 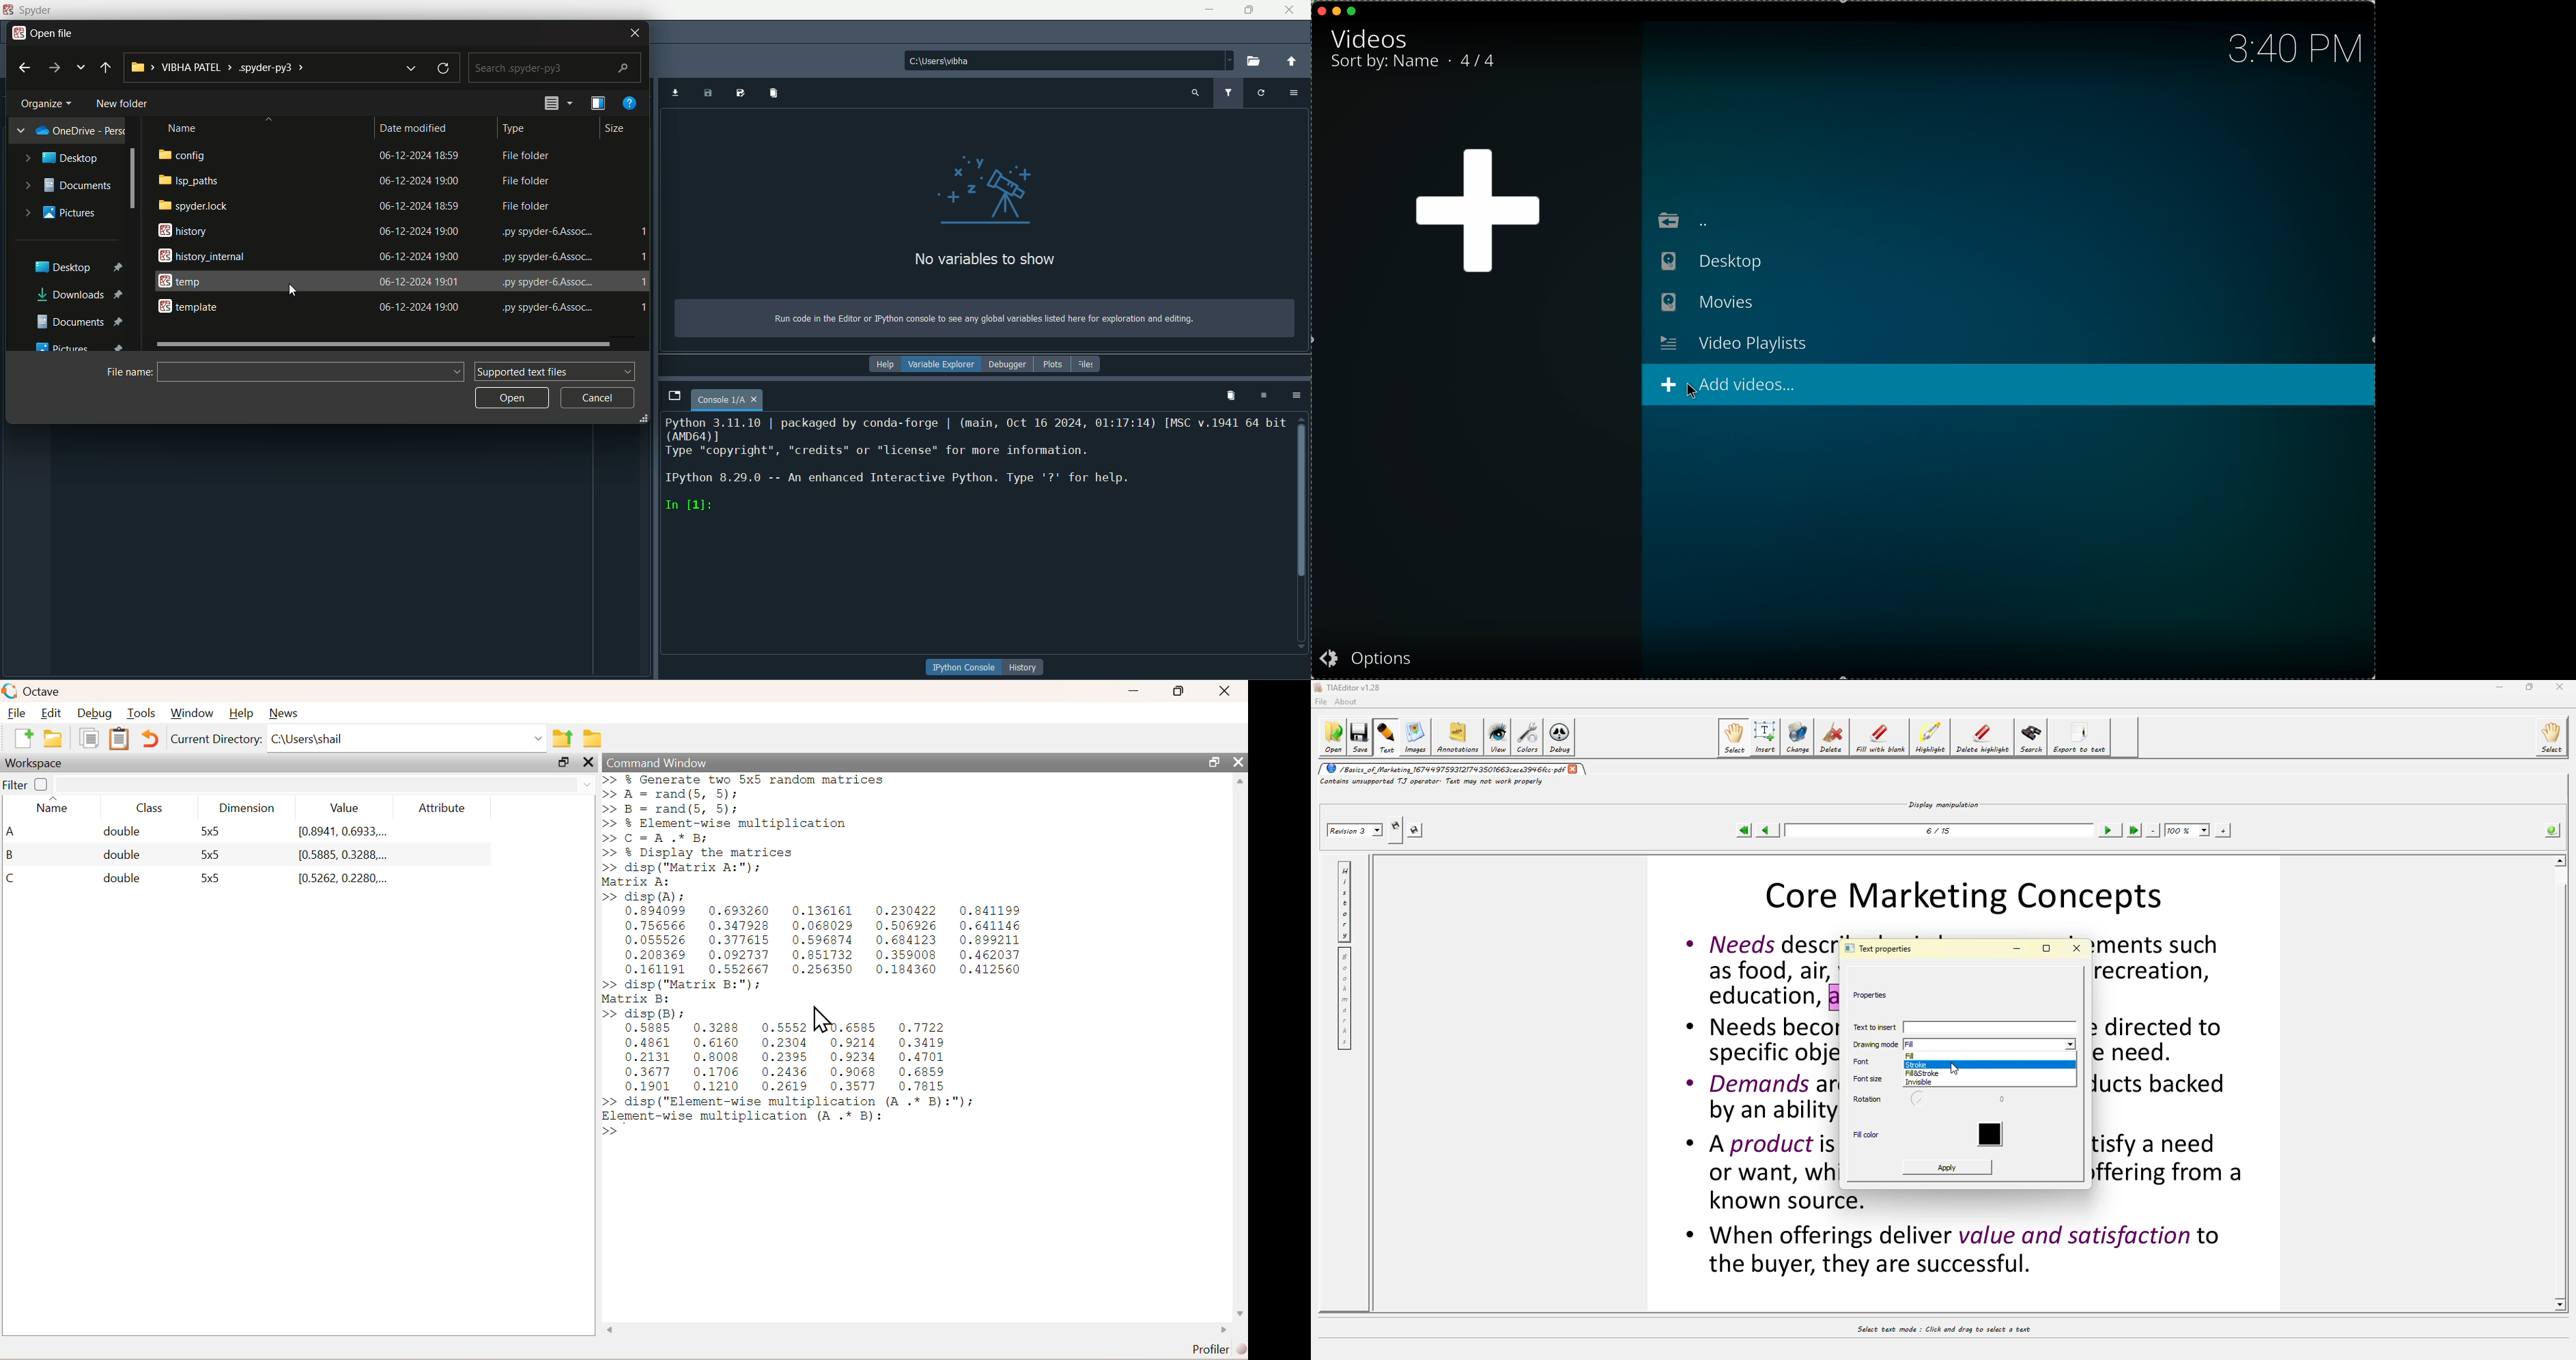 What do you see at coordinates (558, 102) in the screenshot?
I see `preview pane` at bounding box center [558, 102].